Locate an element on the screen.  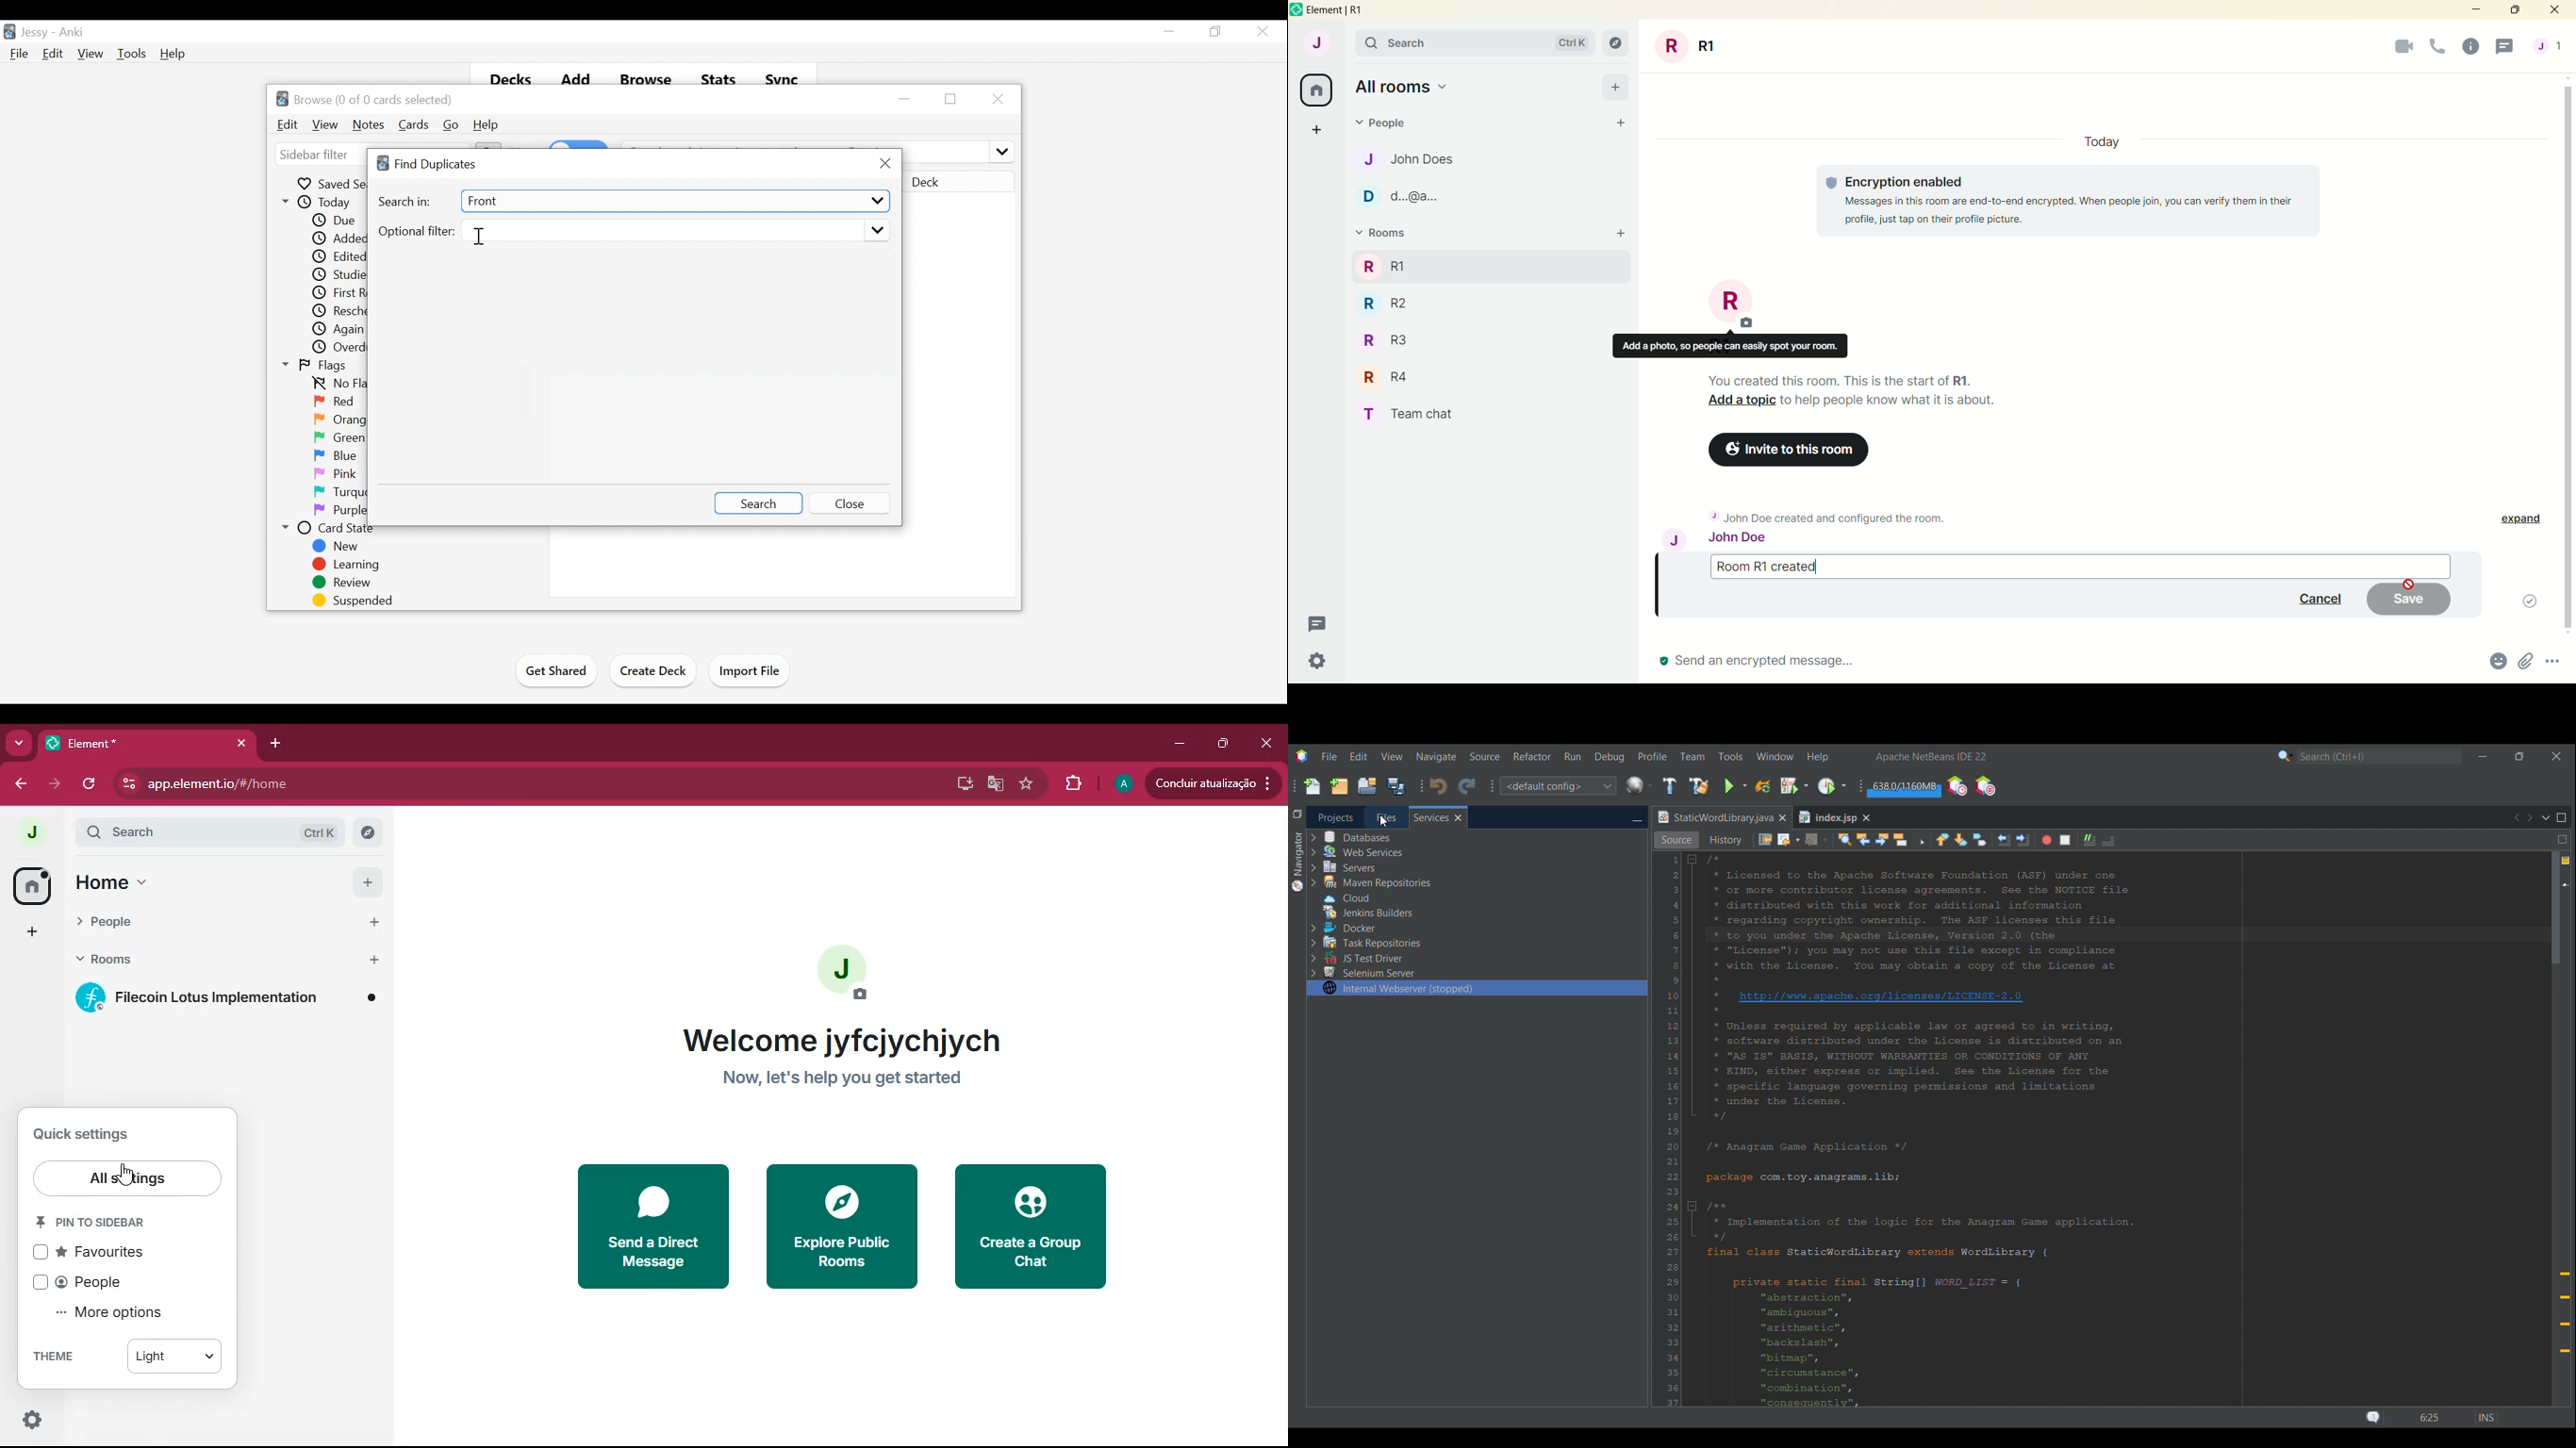
quick settings is located at coordinates (1322, 659).